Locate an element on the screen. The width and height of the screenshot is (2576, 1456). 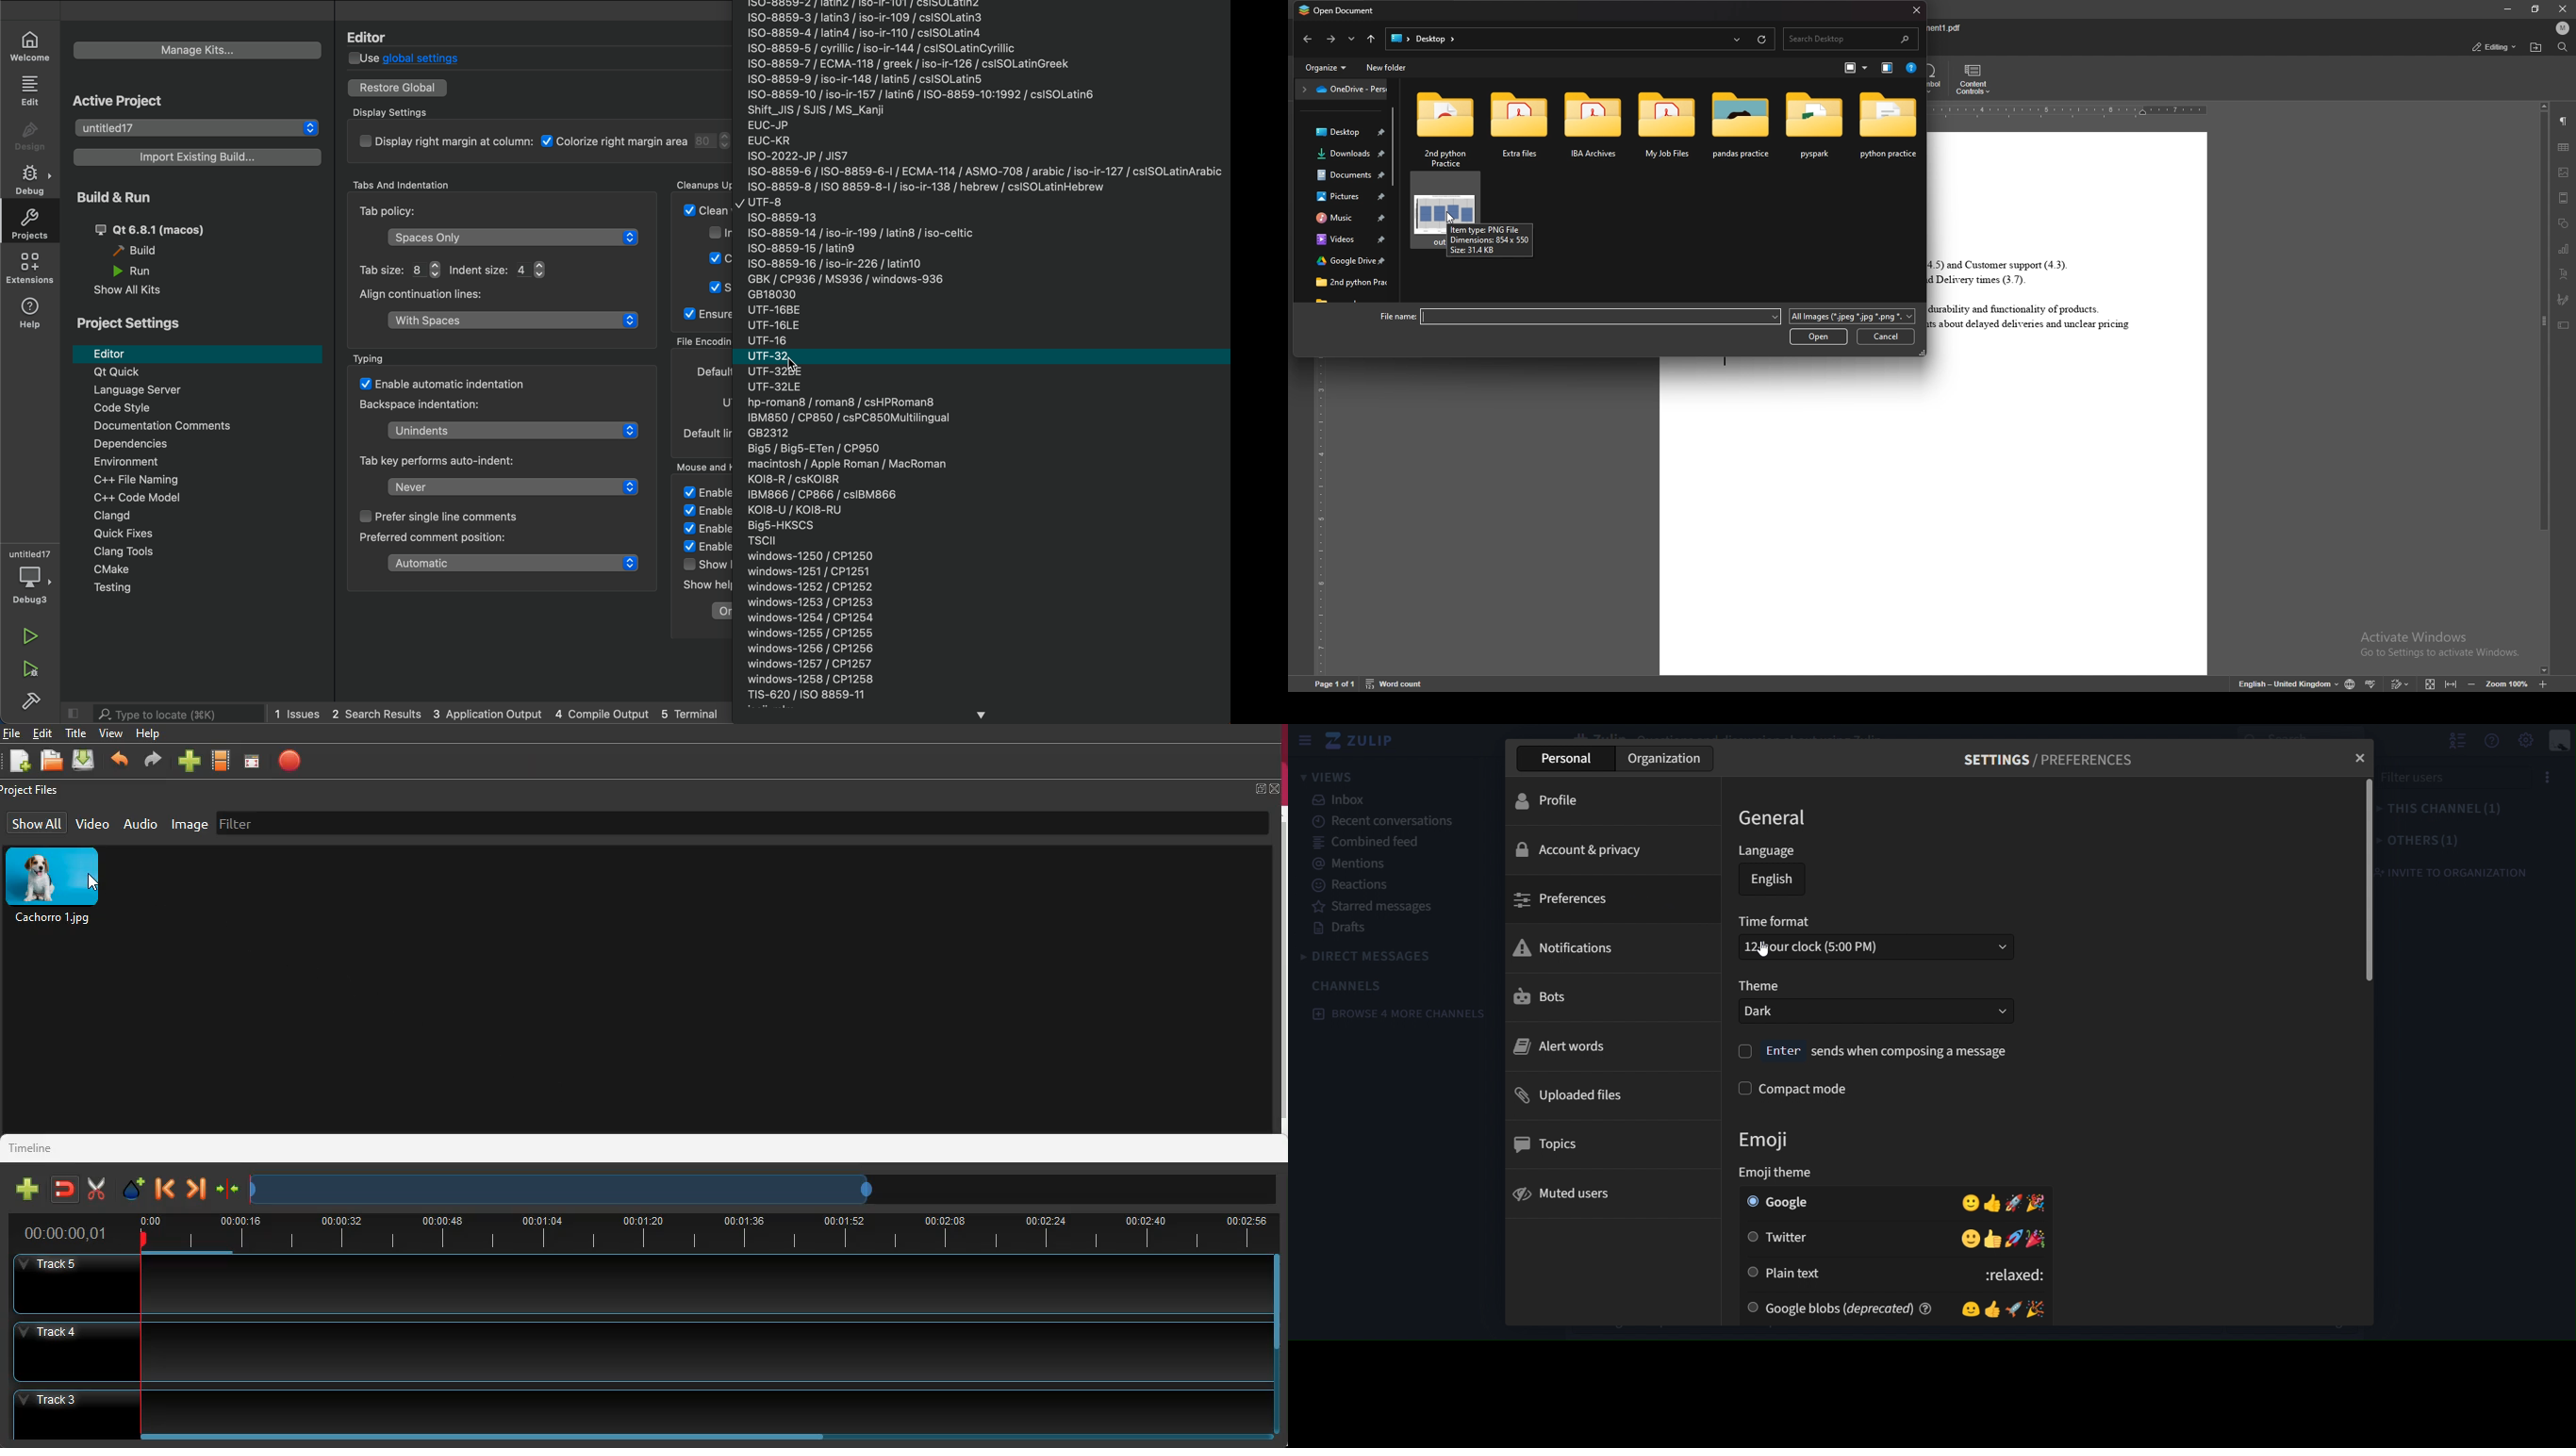
horizontal scale is located at coordinates (2074, 112).